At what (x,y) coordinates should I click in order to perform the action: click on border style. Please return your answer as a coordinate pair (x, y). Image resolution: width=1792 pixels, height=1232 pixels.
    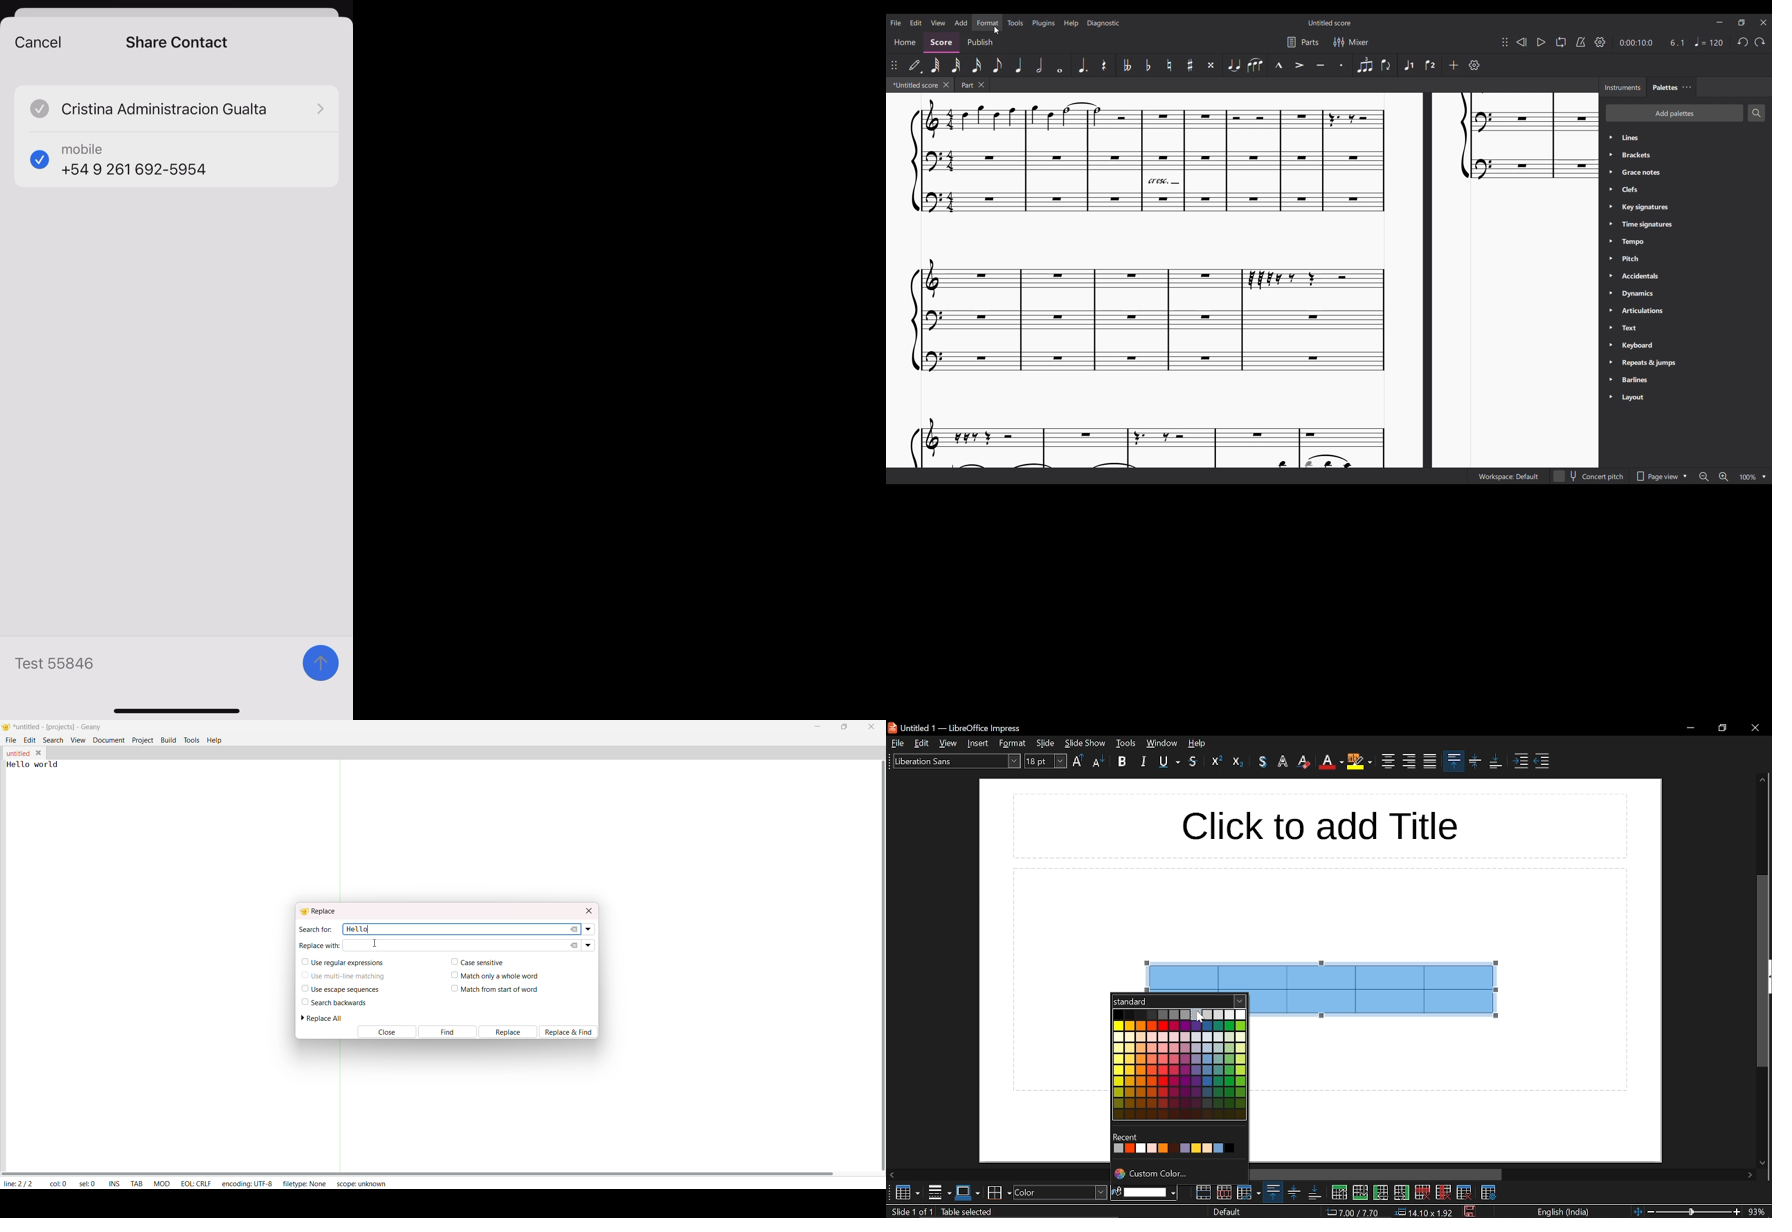
    Looking at the image, I should click on (968, 1193).